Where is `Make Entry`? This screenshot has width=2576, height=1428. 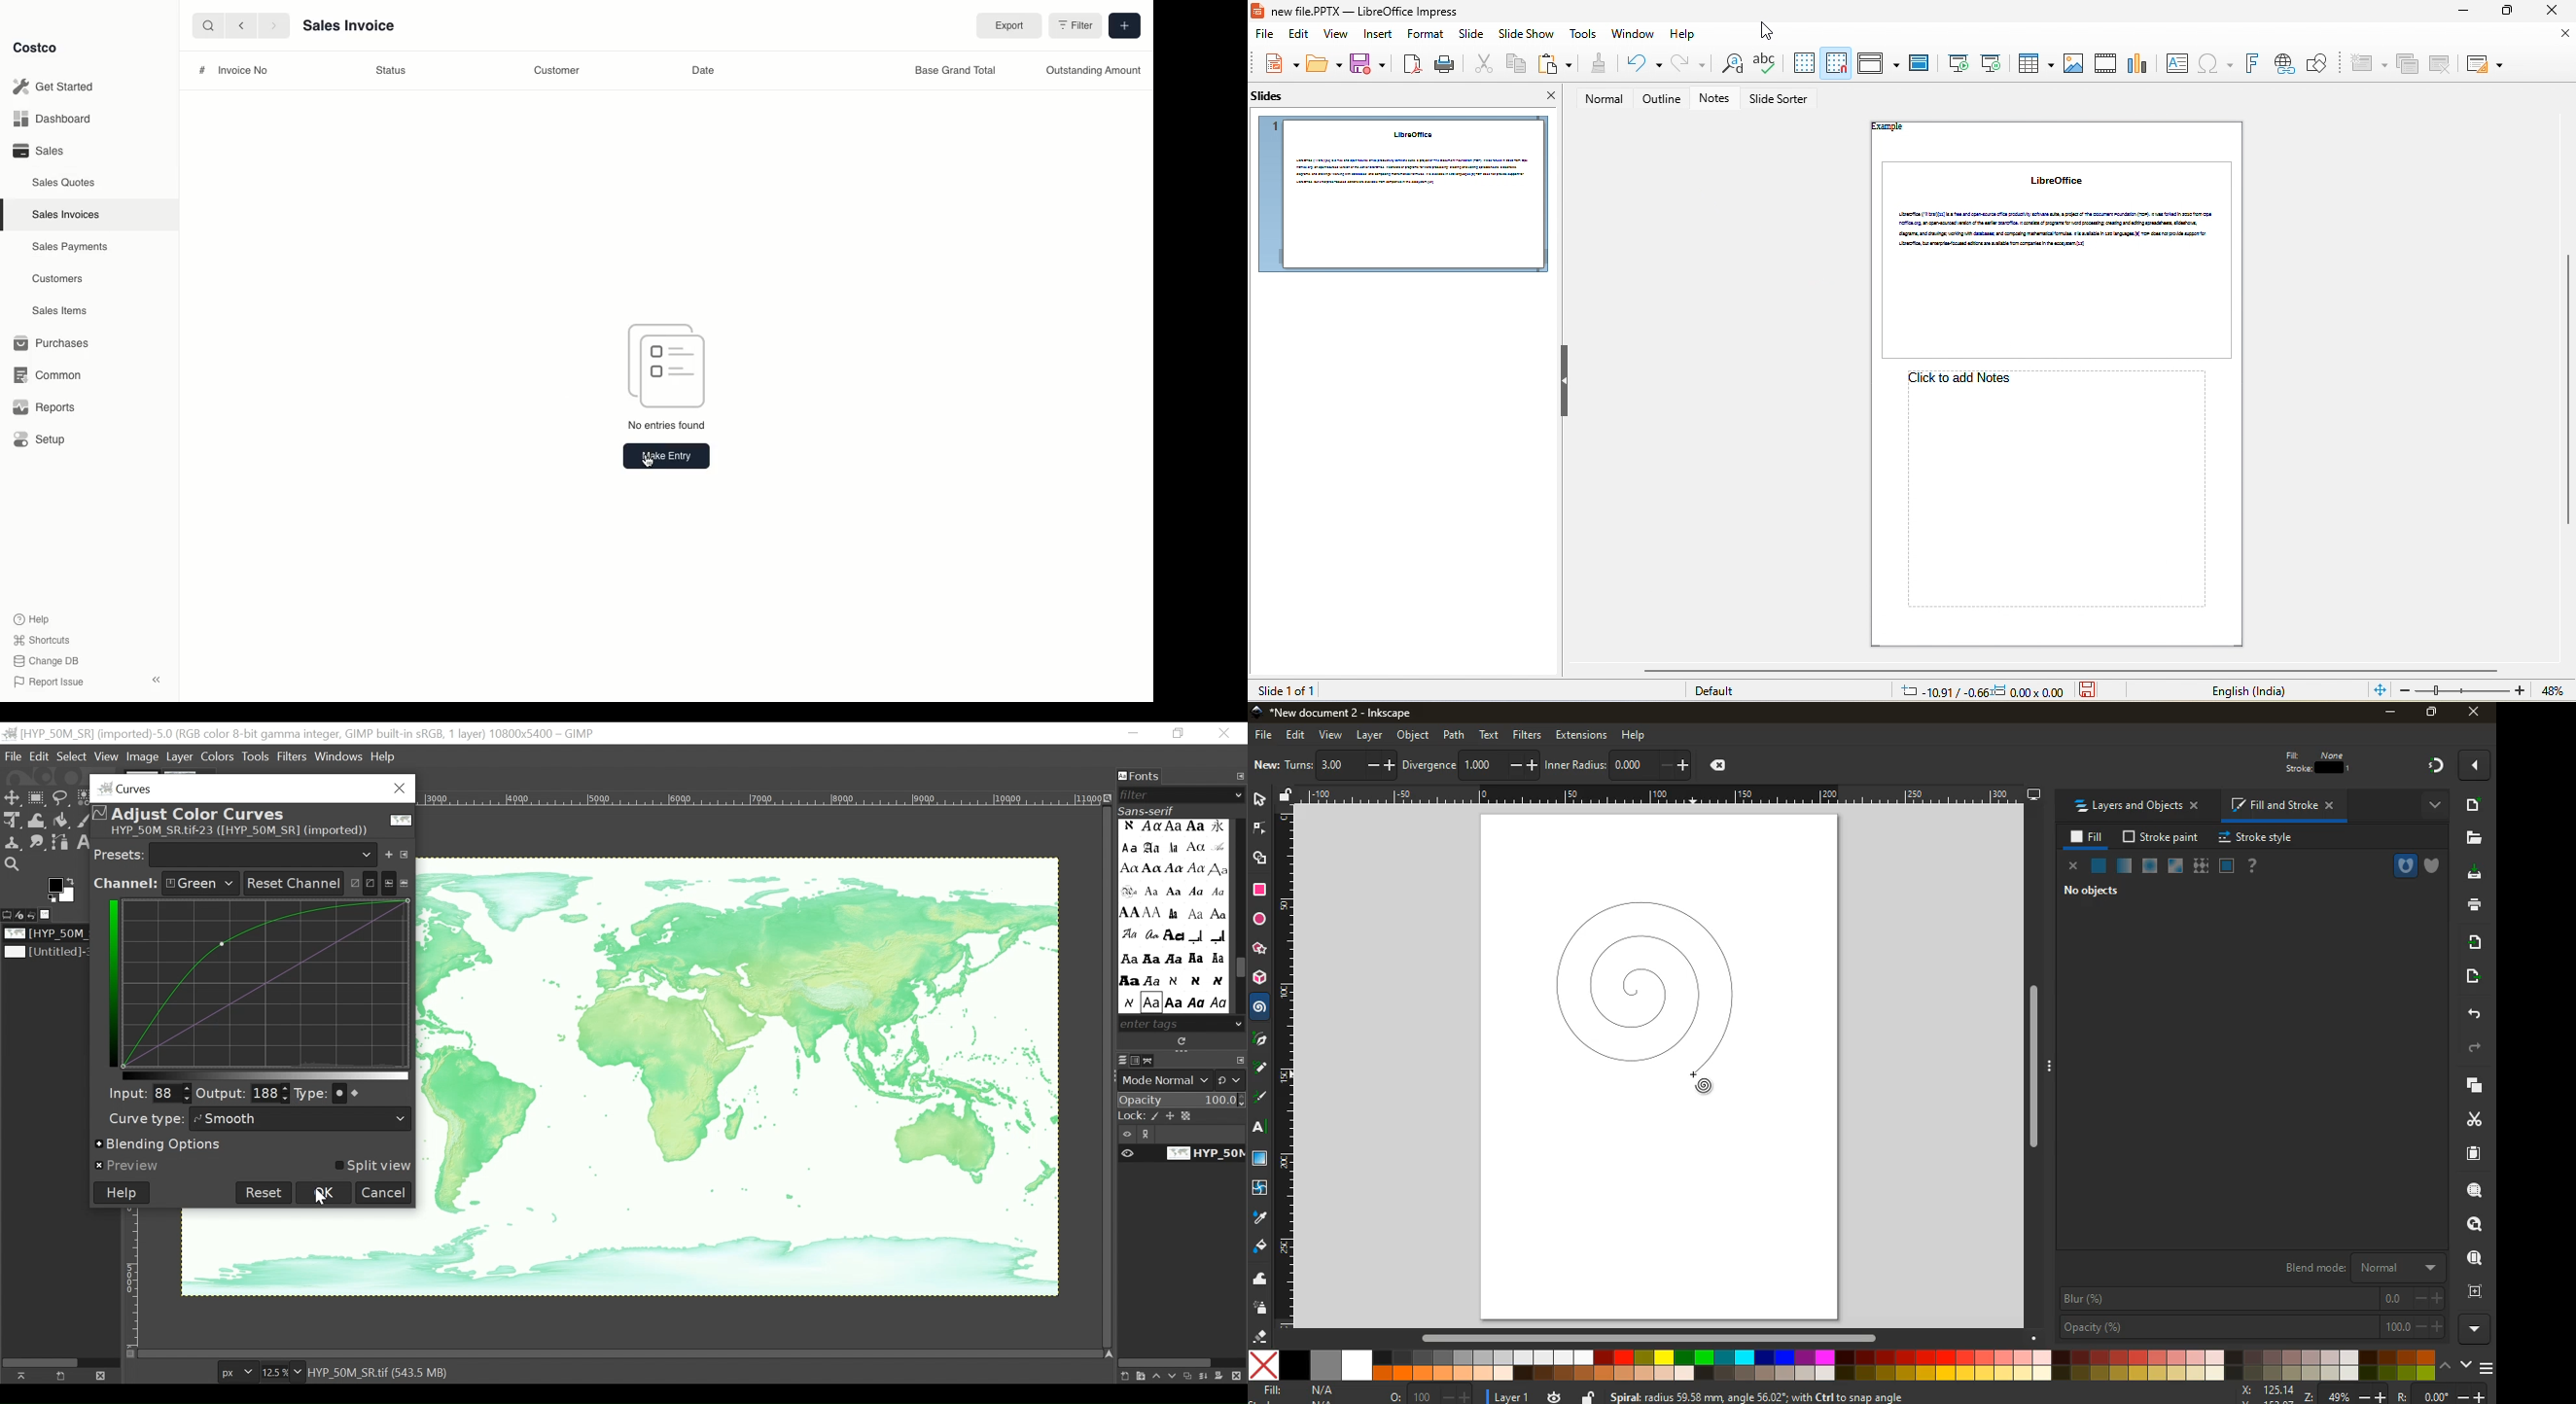 Make Entry is located at coordinates (667, 457).